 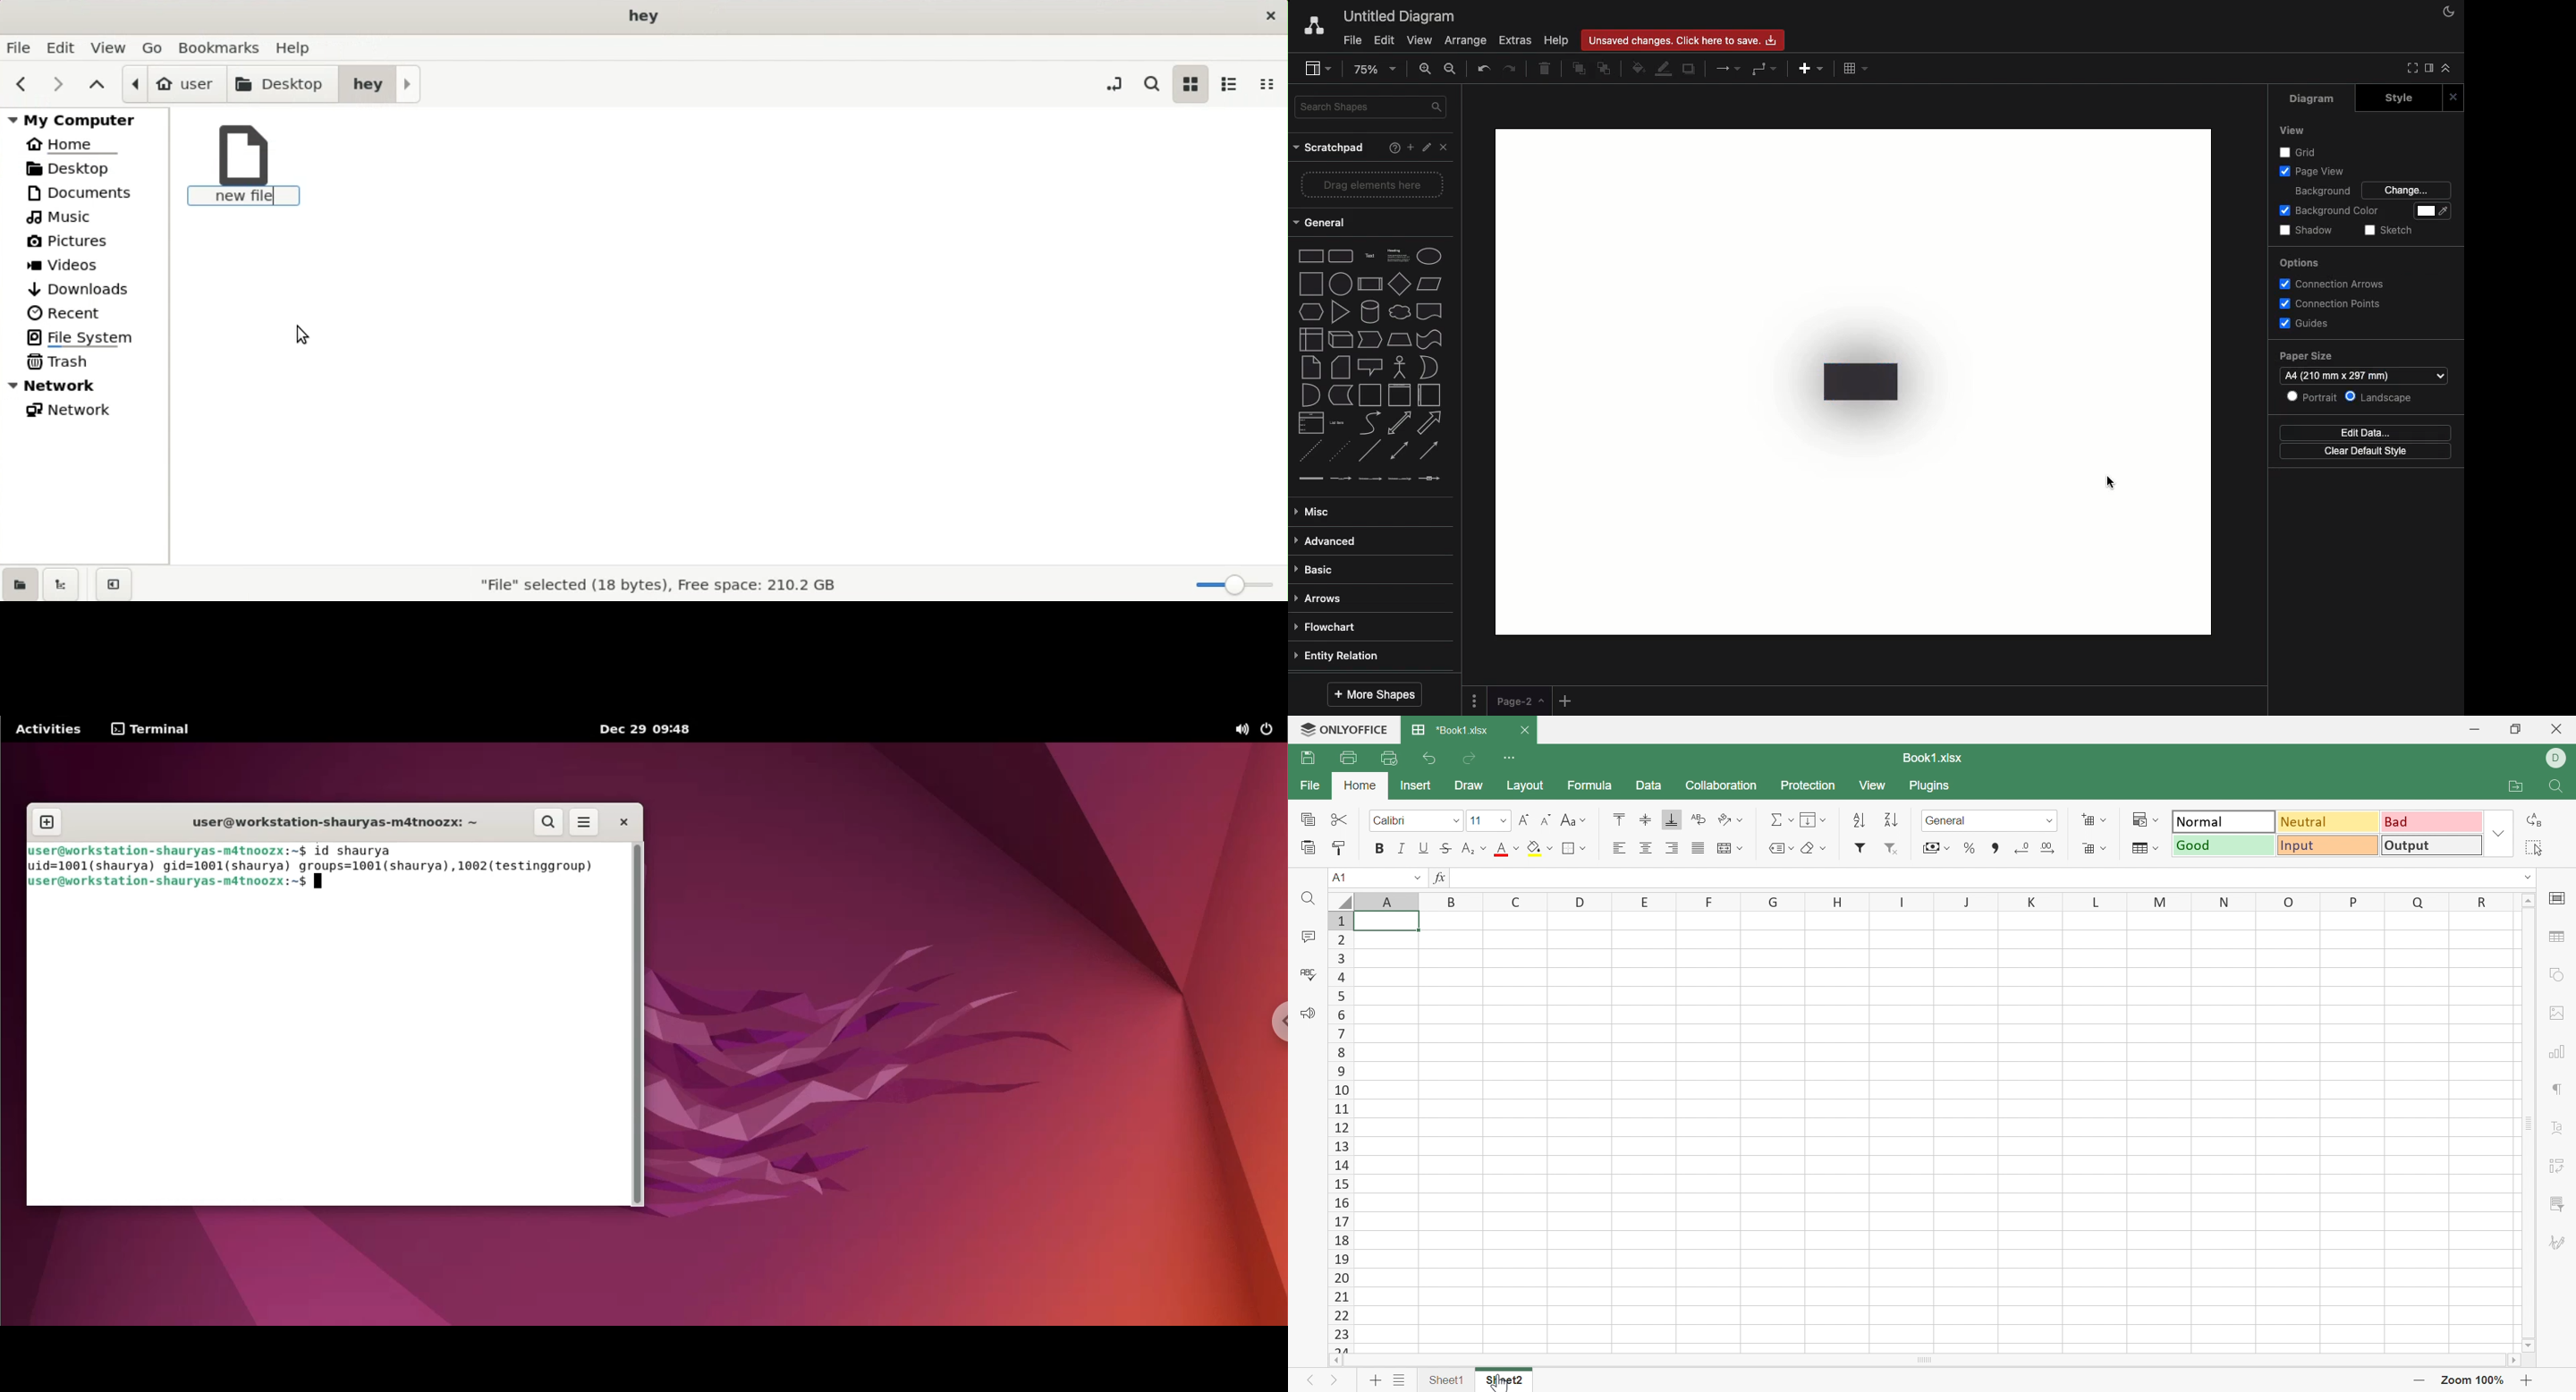 What do you see at coordinates (1401, 1377) in the screenshot?
I see `List of sheets` at bounding box center [1401, 1377].